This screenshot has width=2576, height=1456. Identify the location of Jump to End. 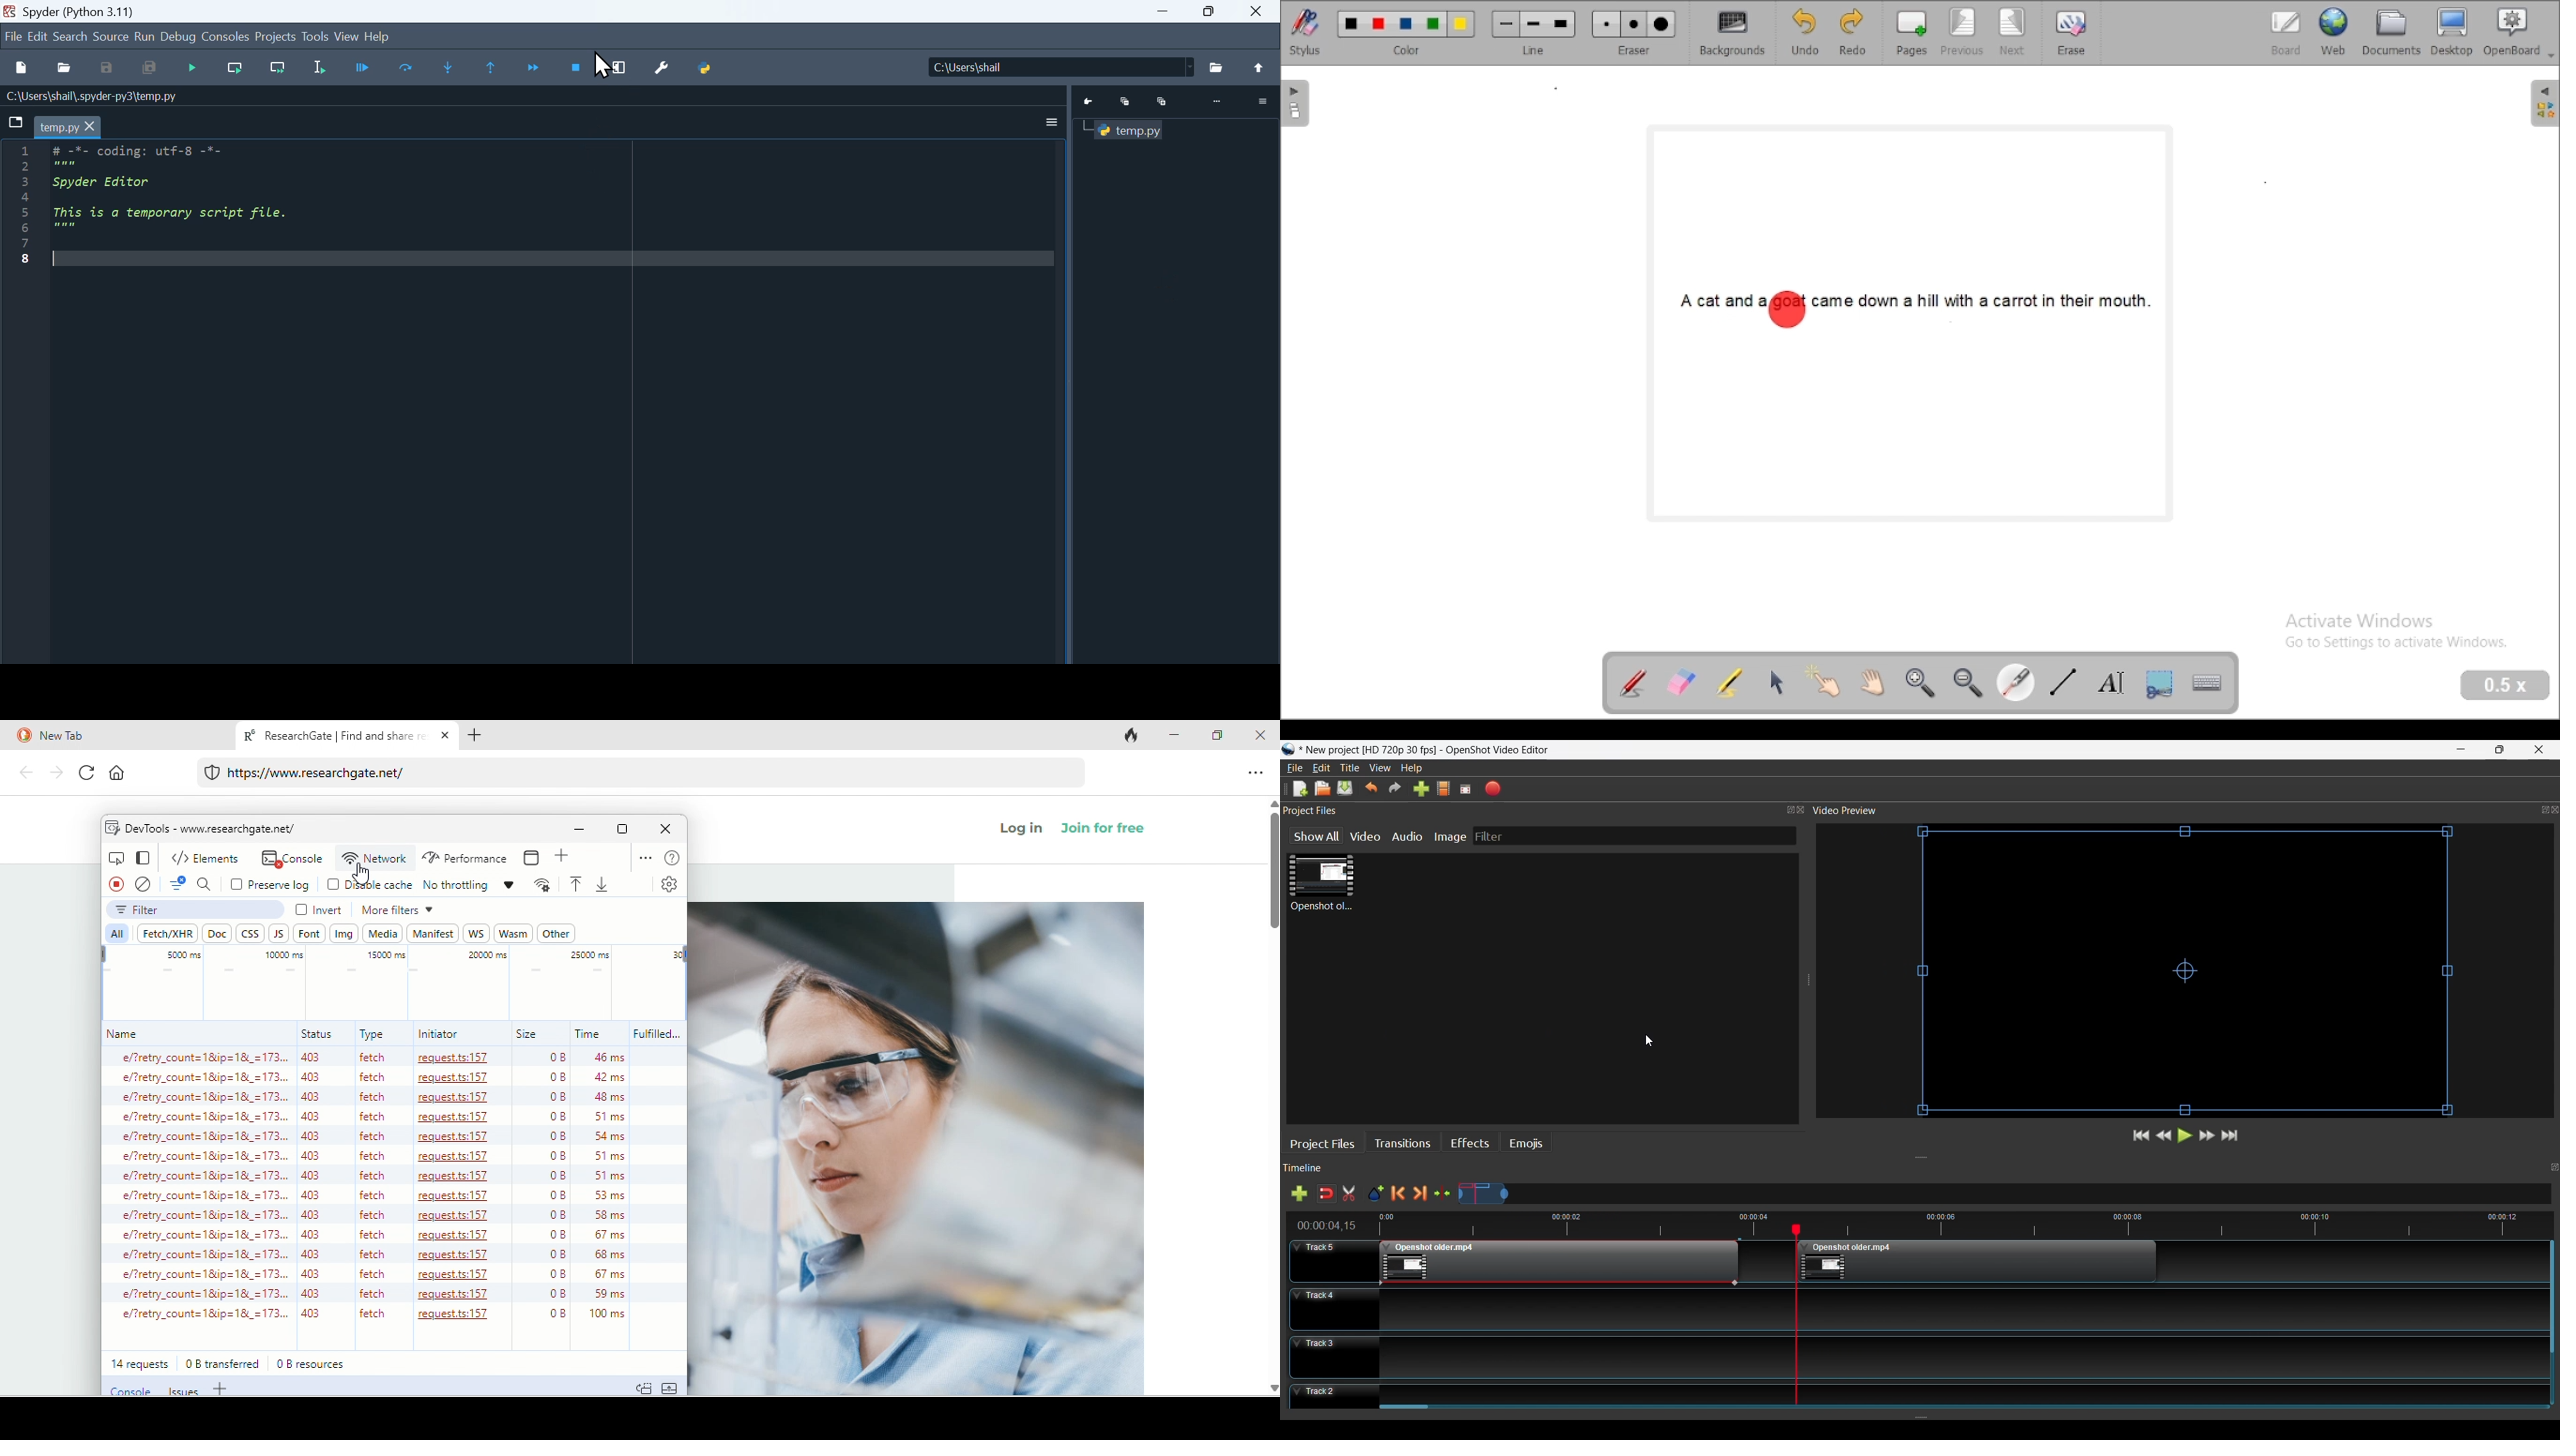
(2231, 1136).